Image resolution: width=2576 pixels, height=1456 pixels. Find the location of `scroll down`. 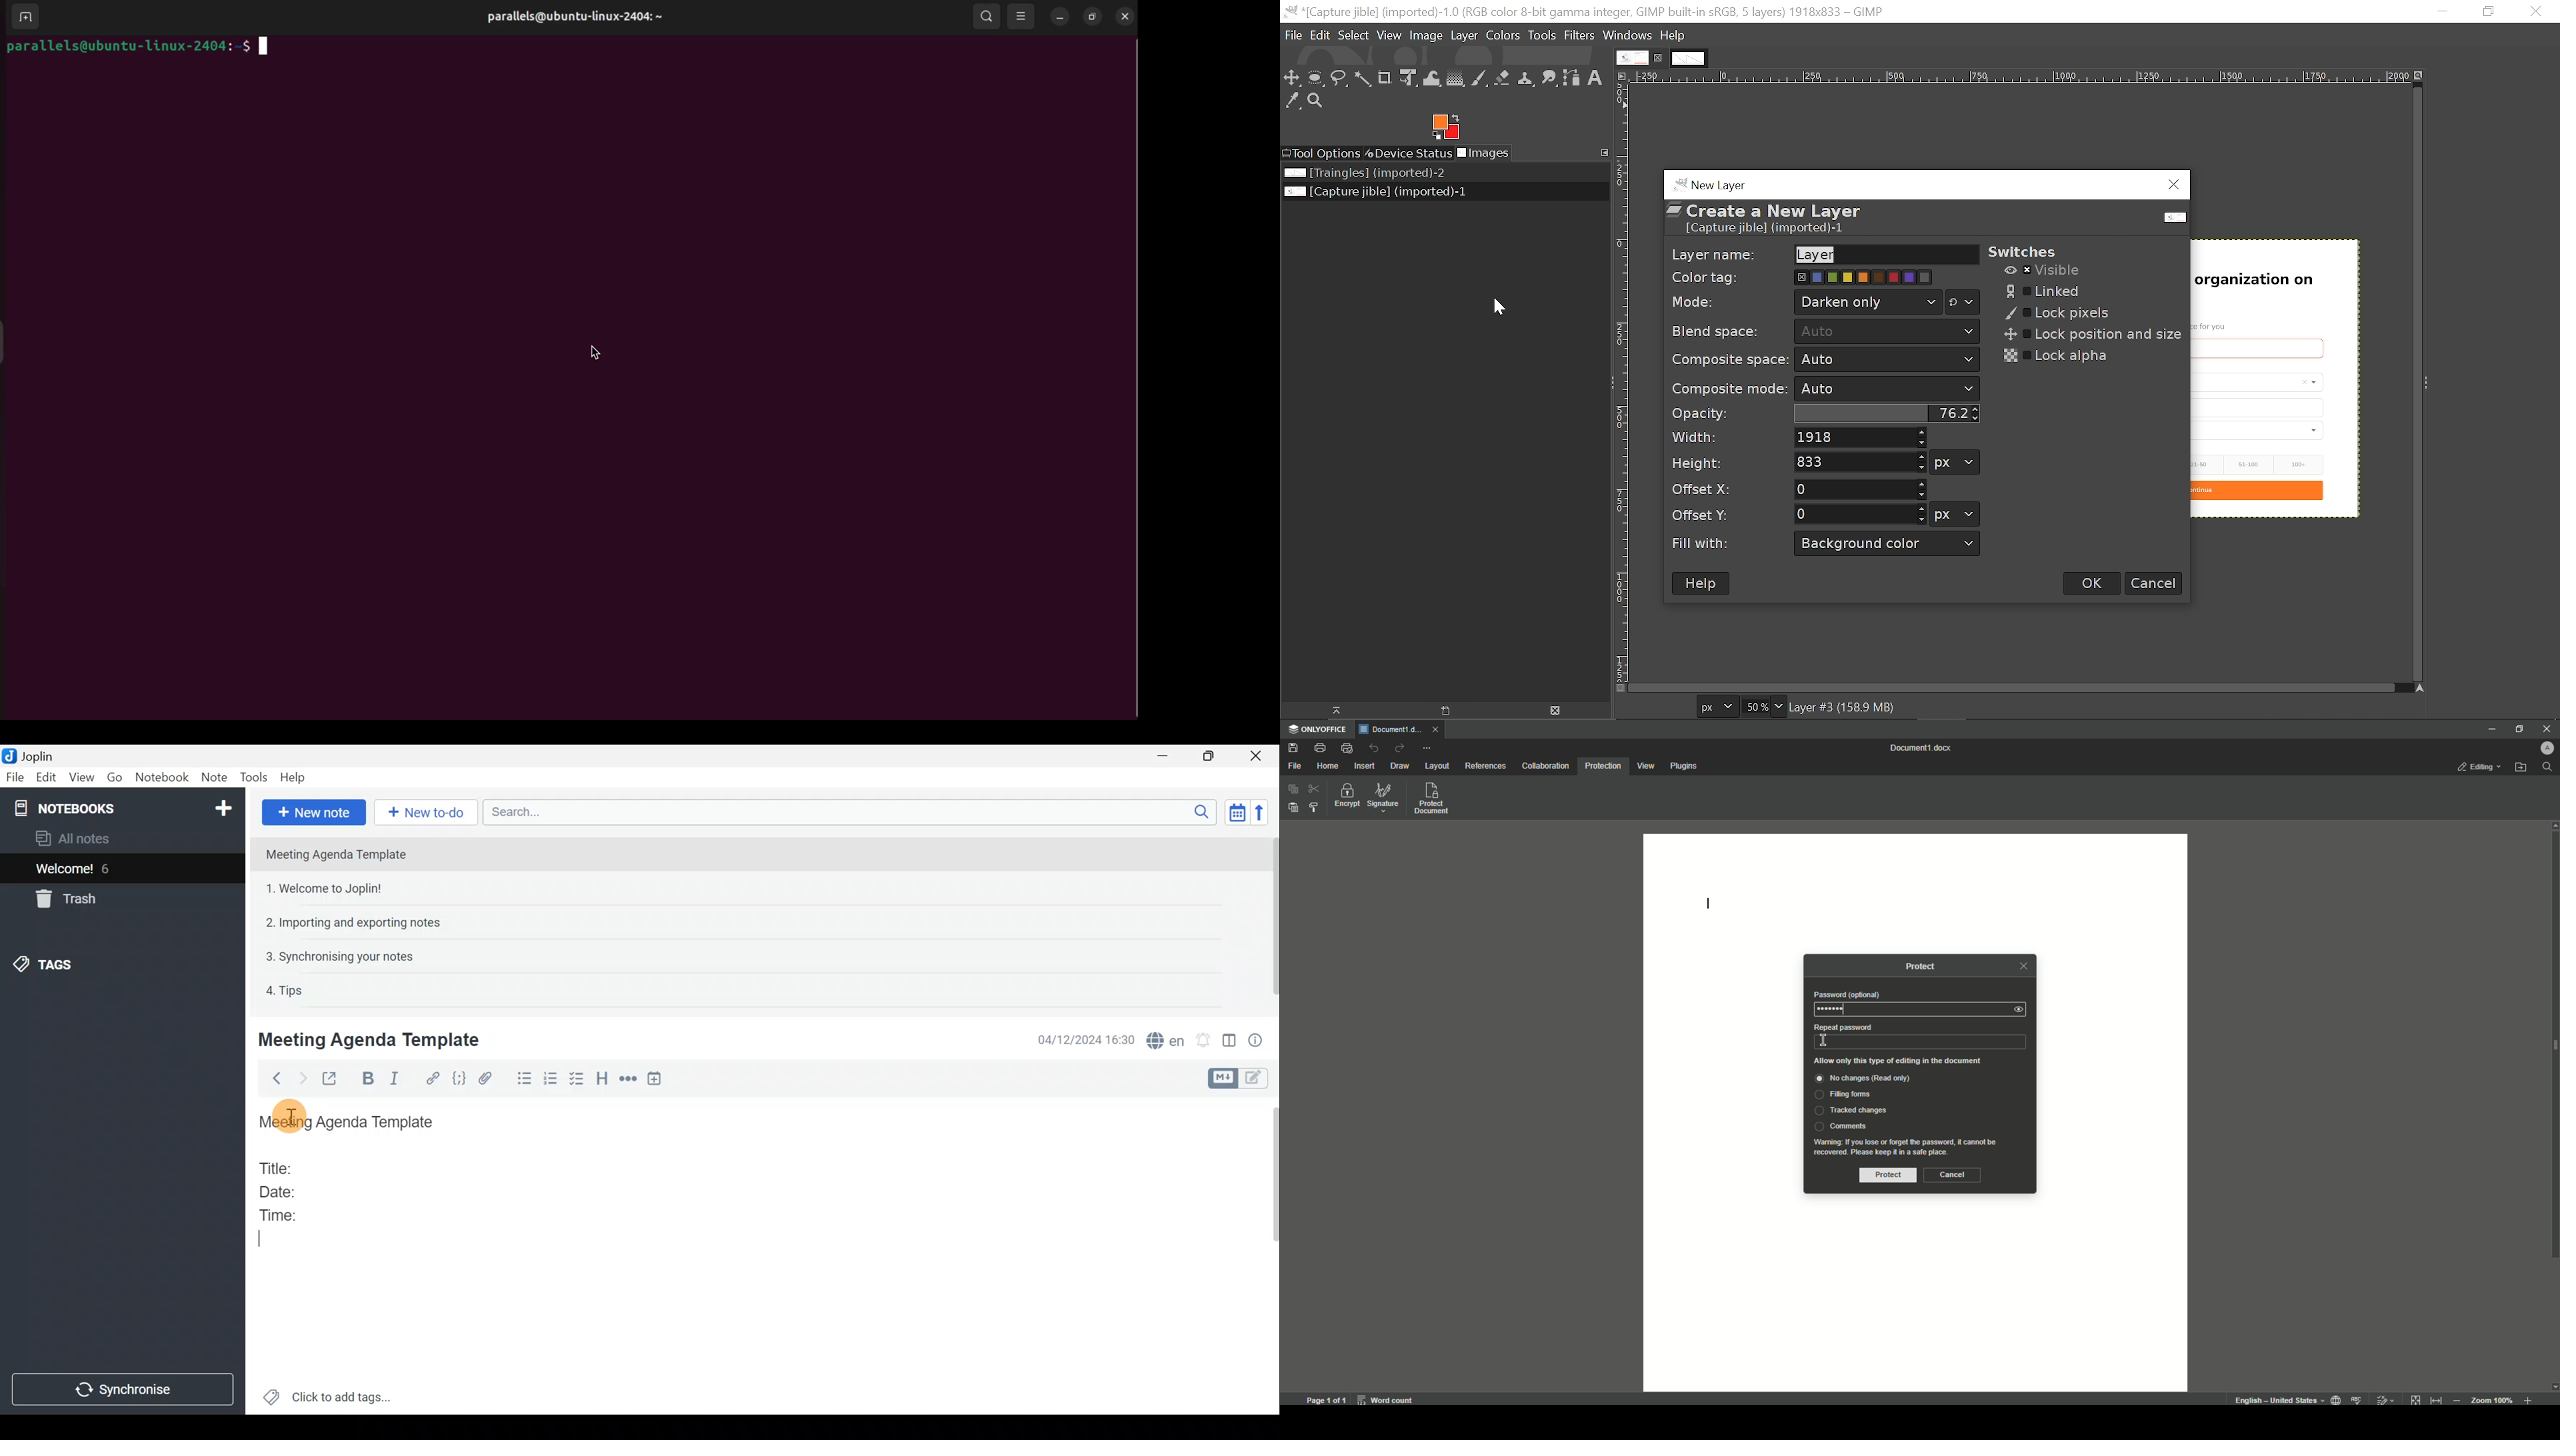

scroll down is located at coordinates (2552, 1387).